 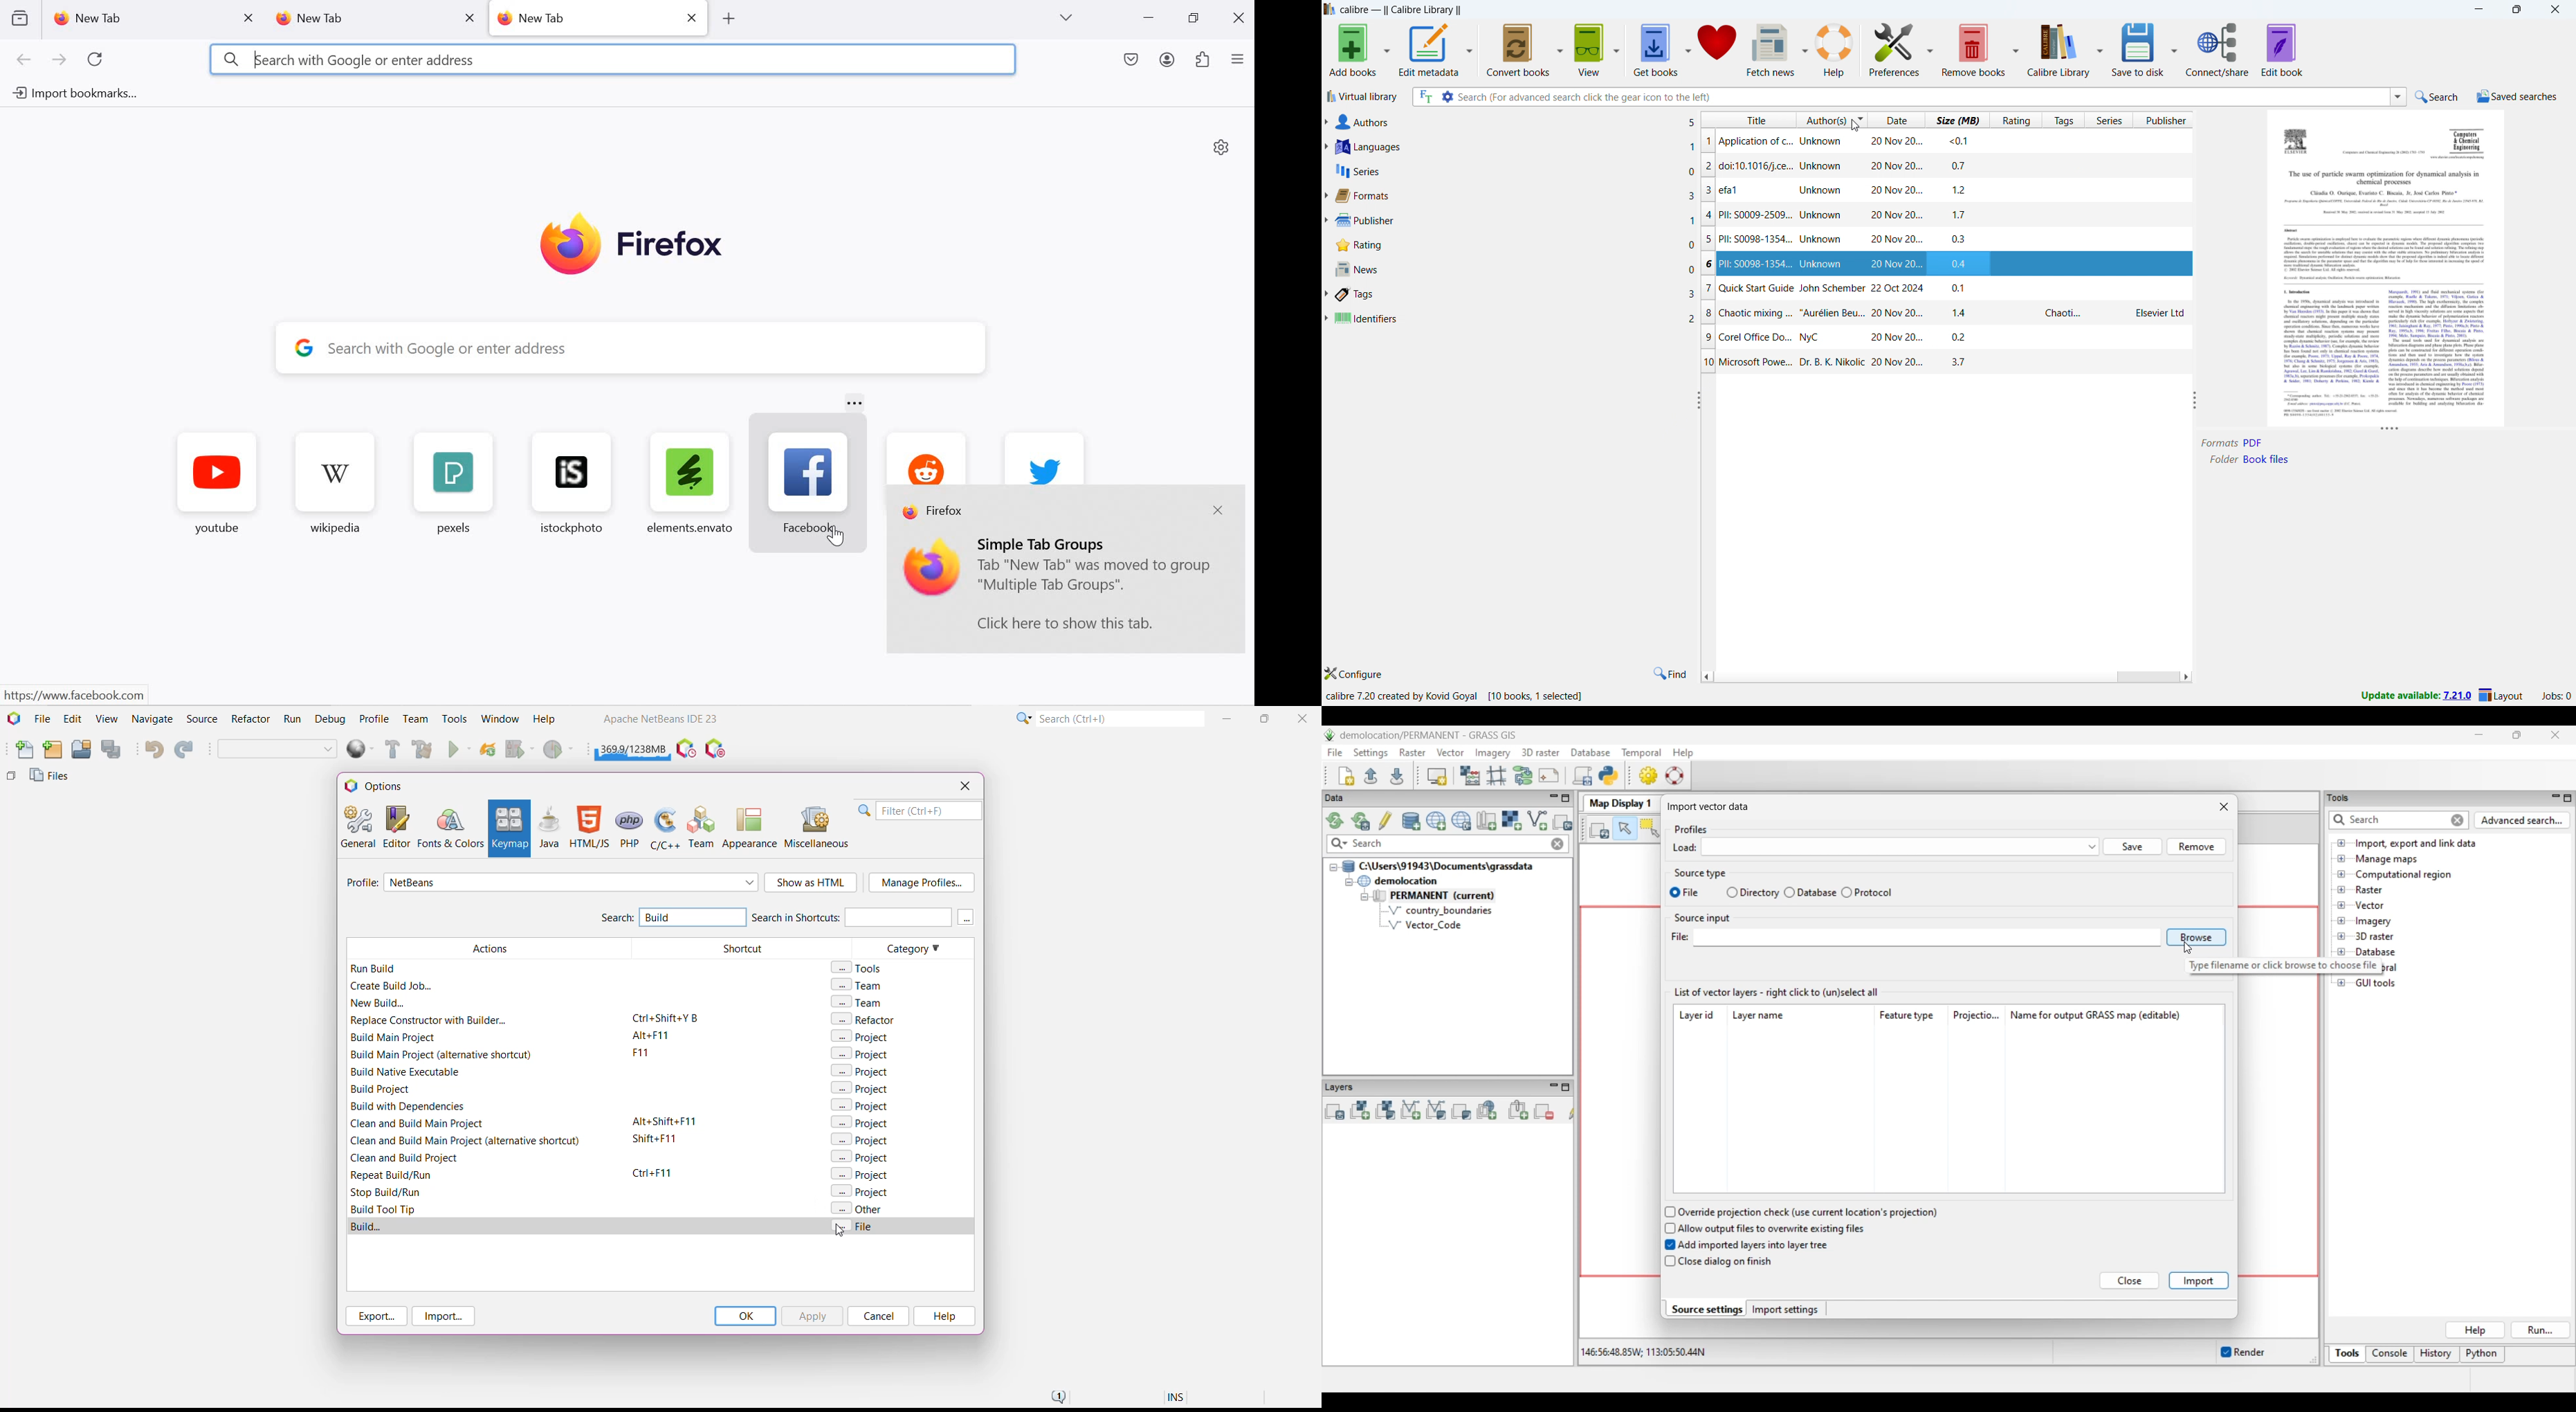 I want to click on Tools, so click(x=455, y=718).